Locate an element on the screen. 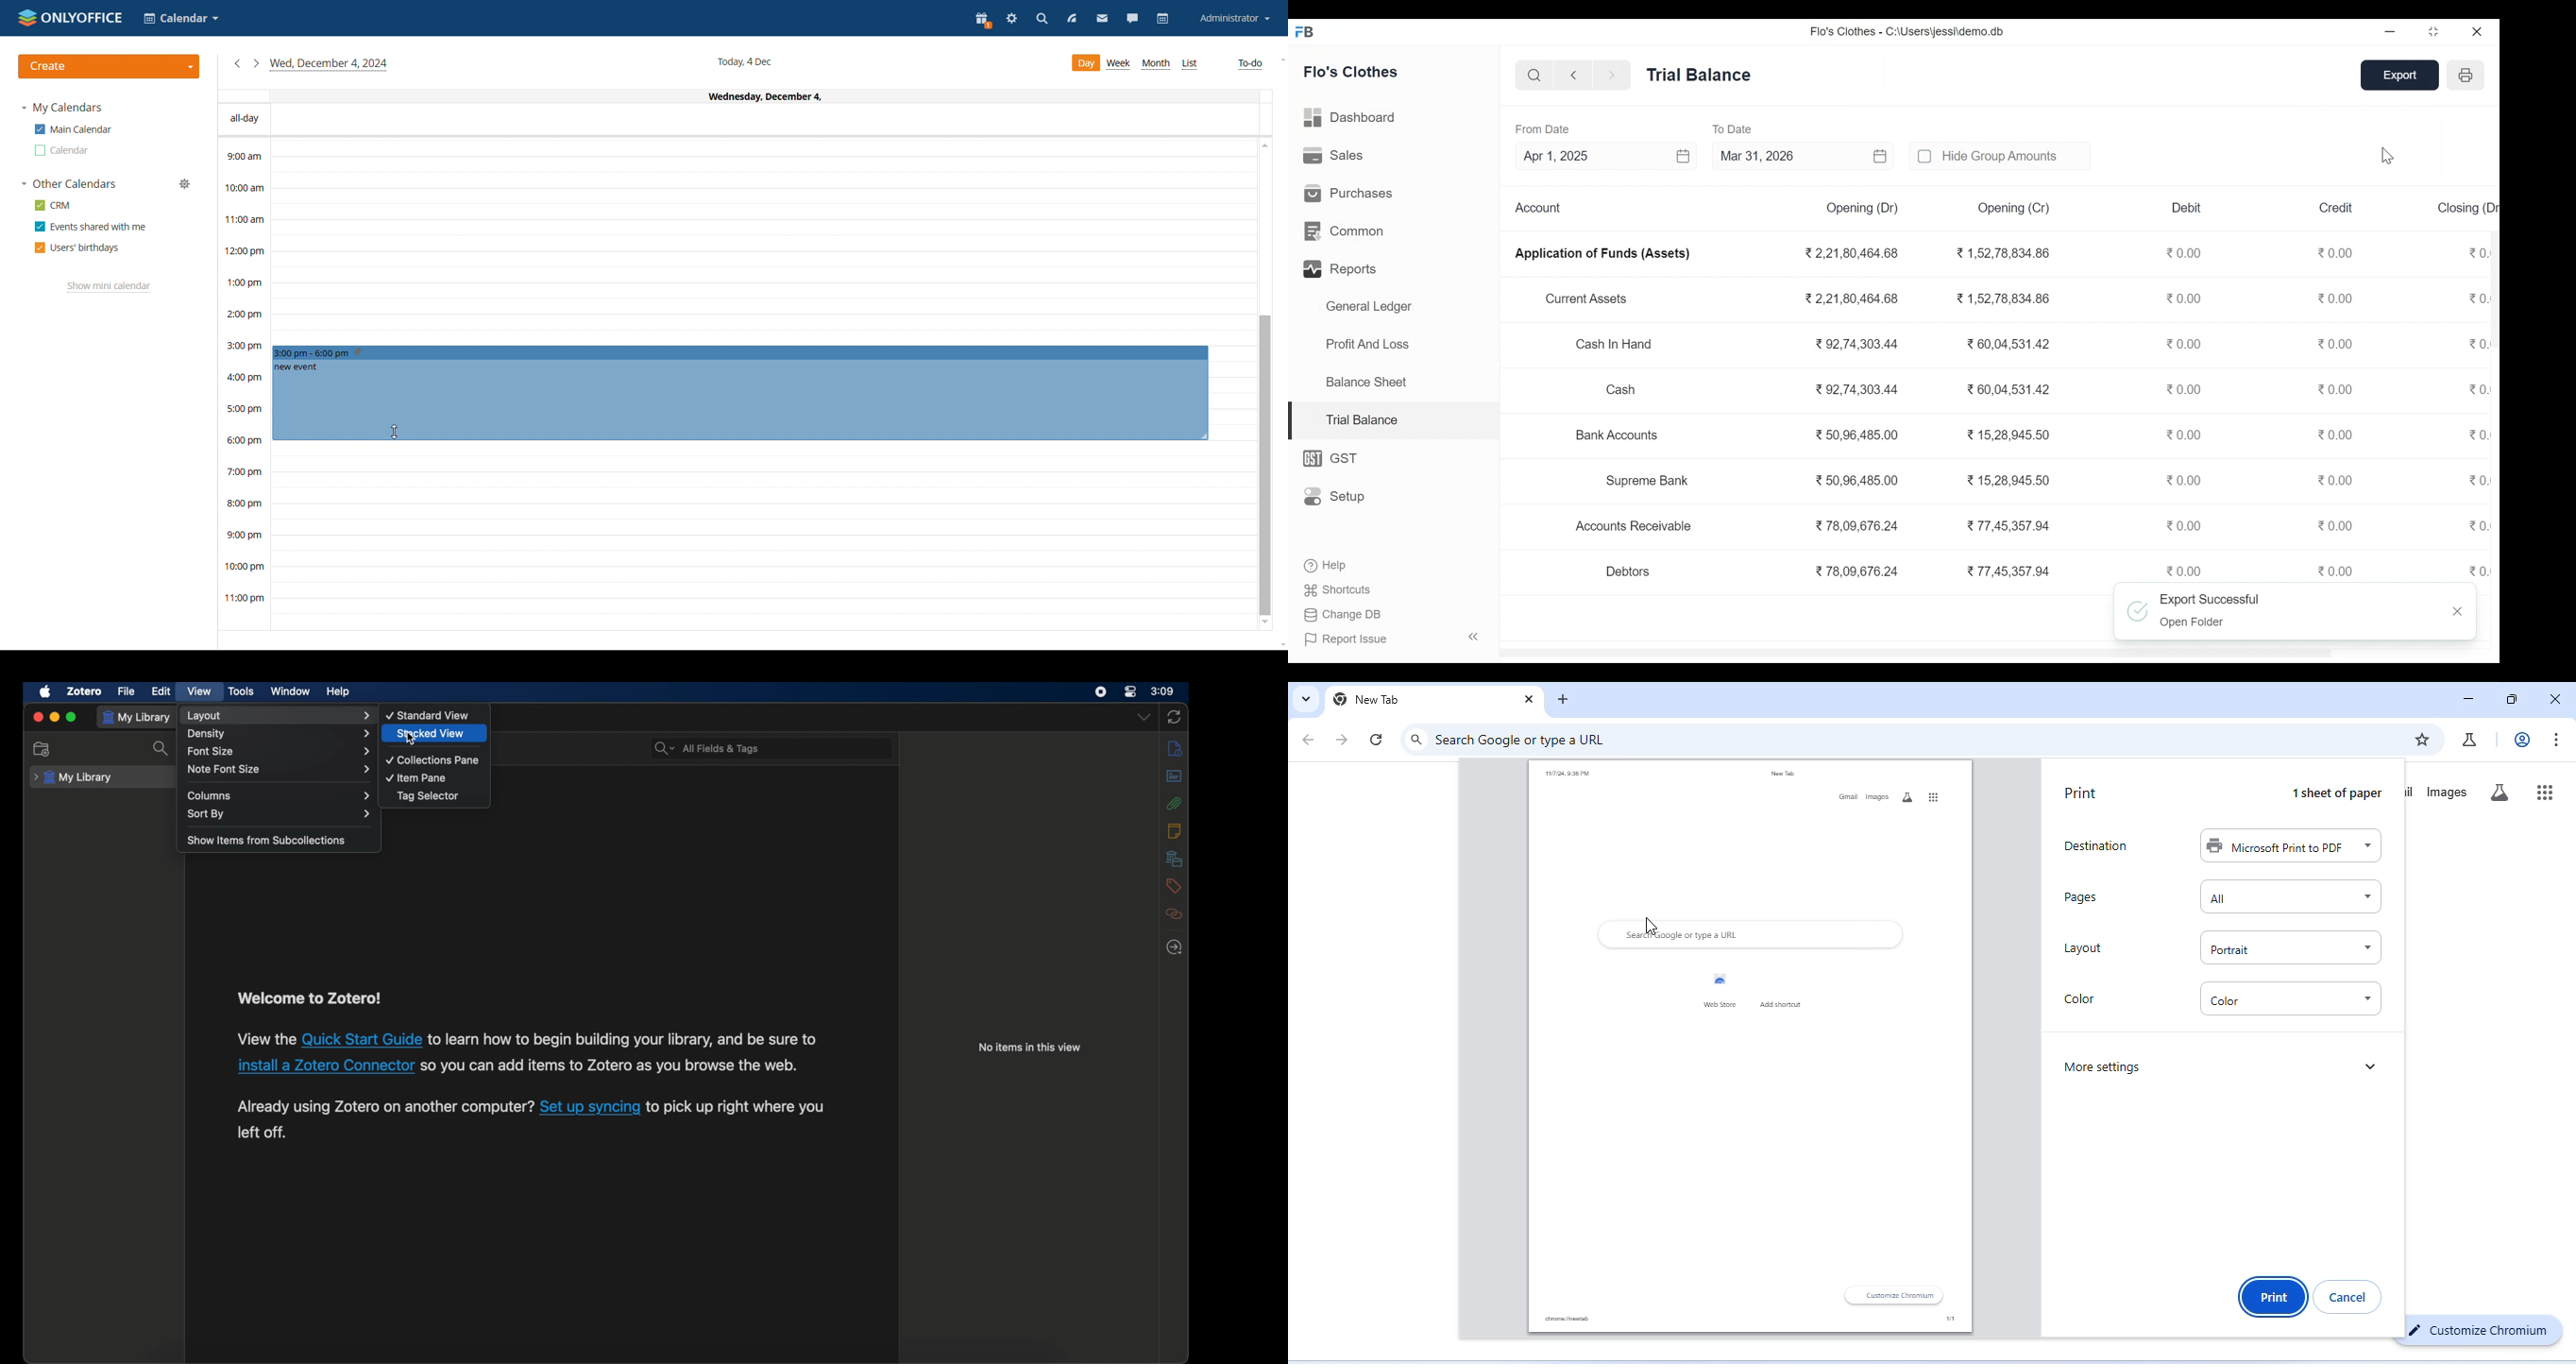 This screenshot has height=1372, width=2576. my library is located at coordinates (137, 717).